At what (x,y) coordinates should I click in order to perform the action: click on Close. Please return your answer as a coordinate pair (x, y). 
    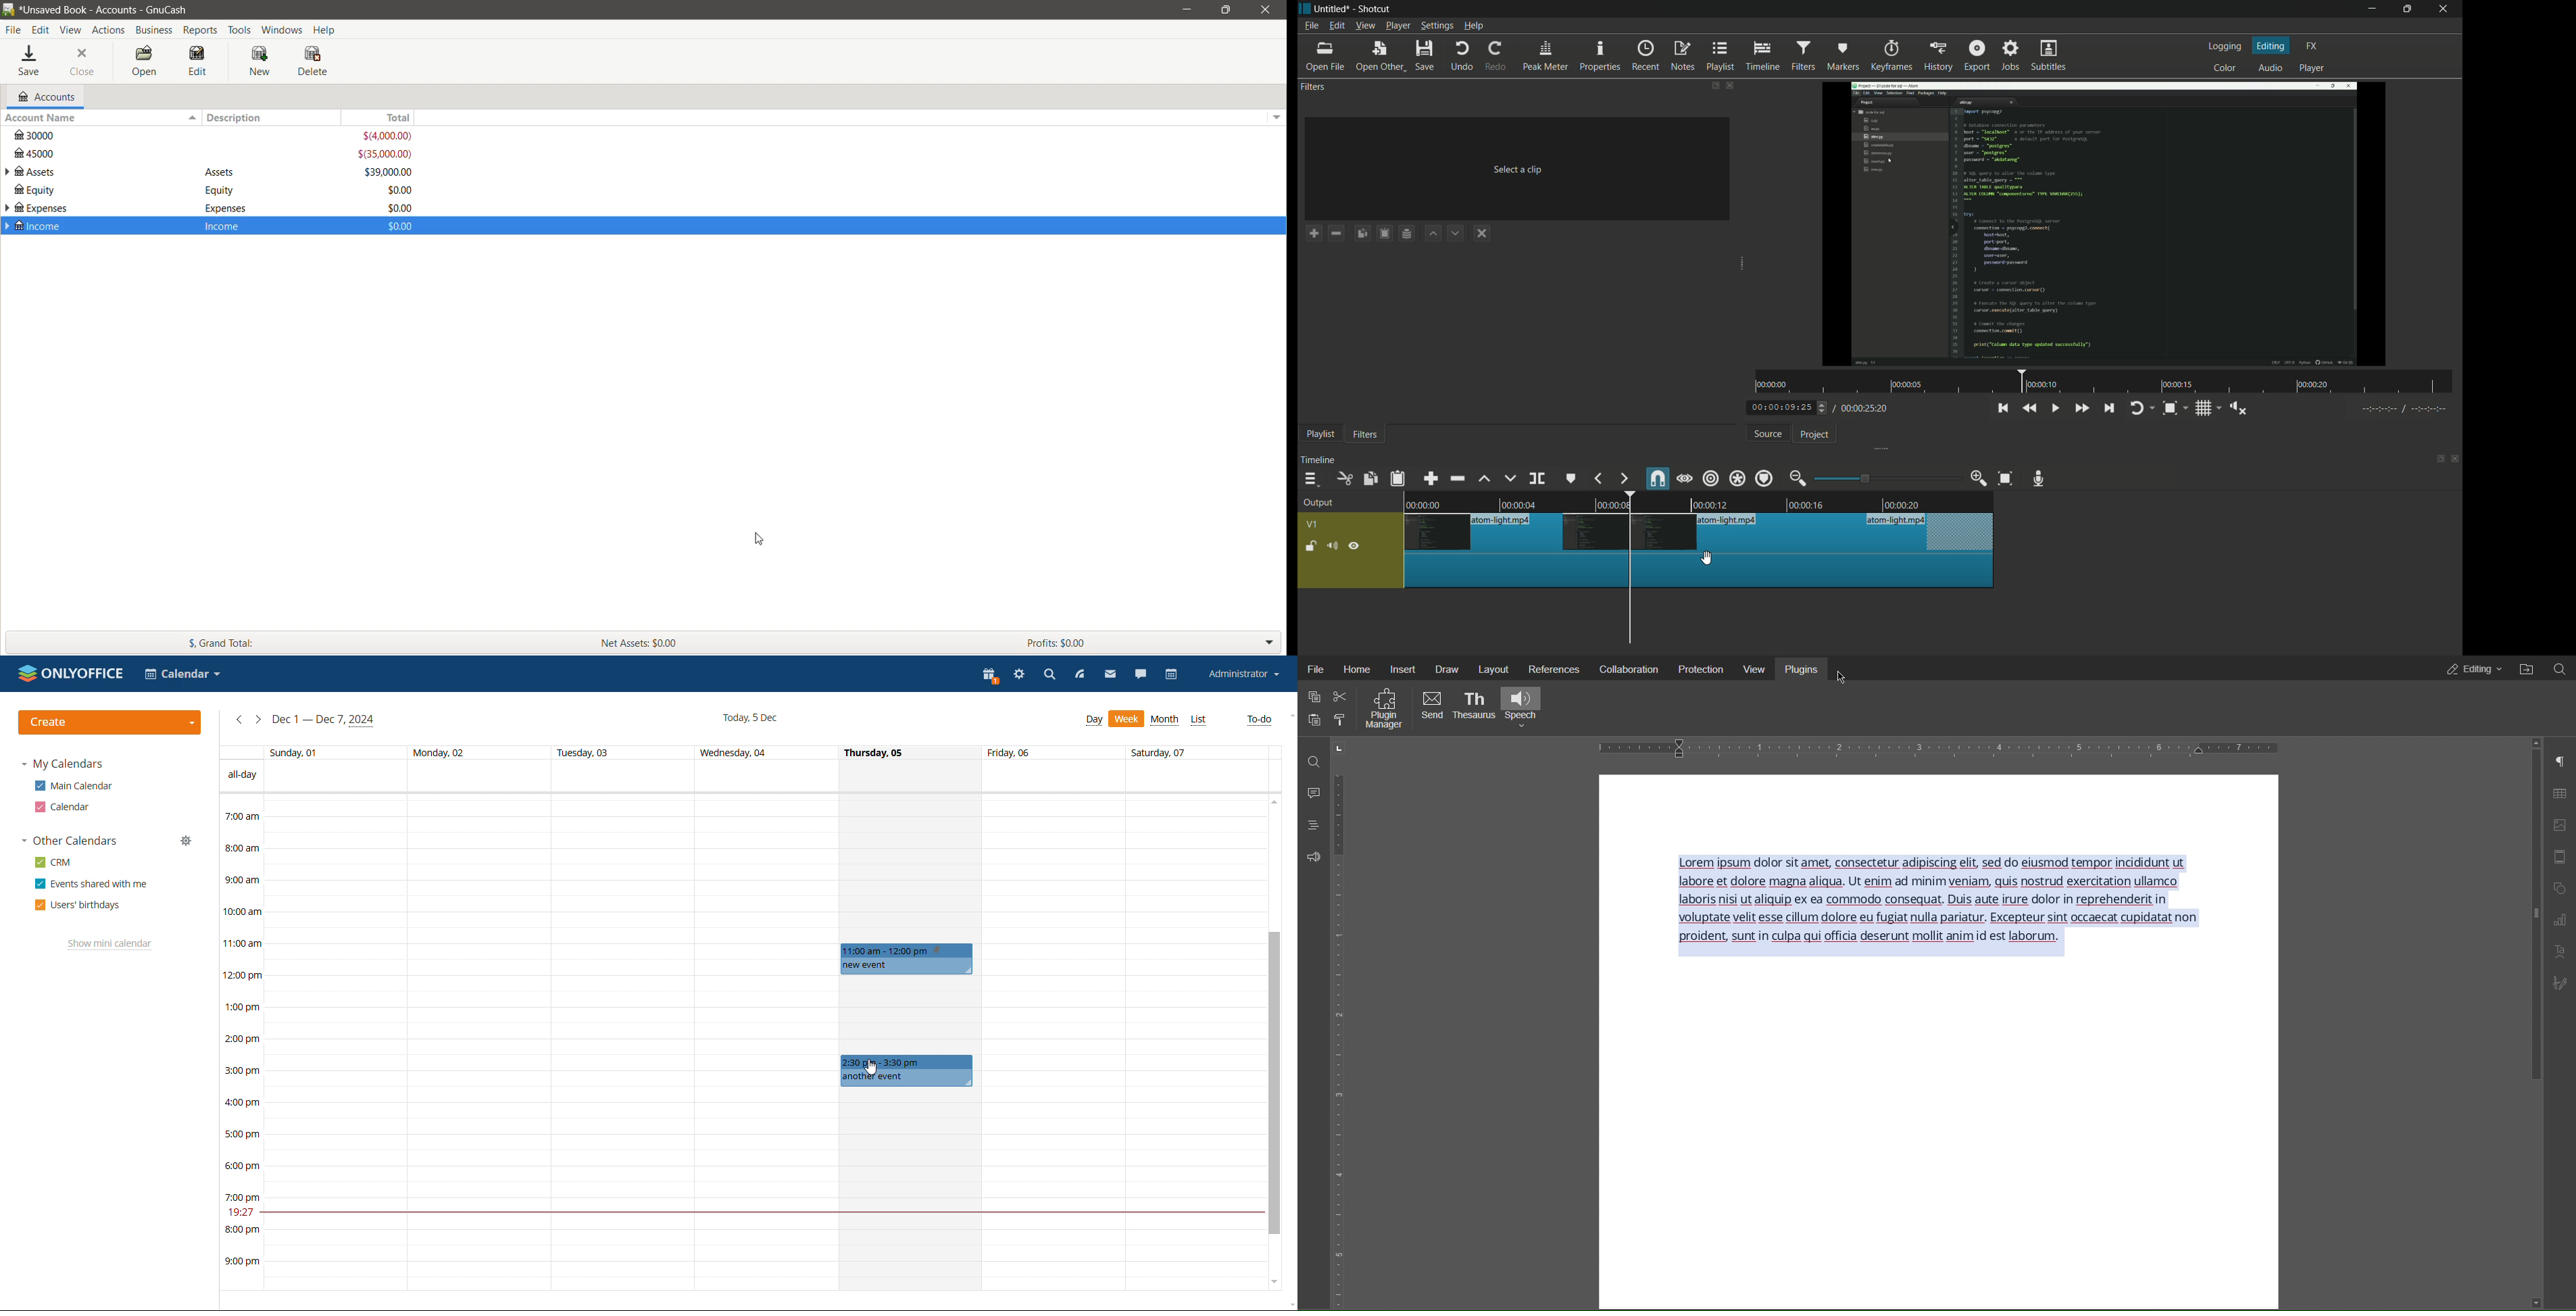
    Looking at the image, I should click on (1263, 9).